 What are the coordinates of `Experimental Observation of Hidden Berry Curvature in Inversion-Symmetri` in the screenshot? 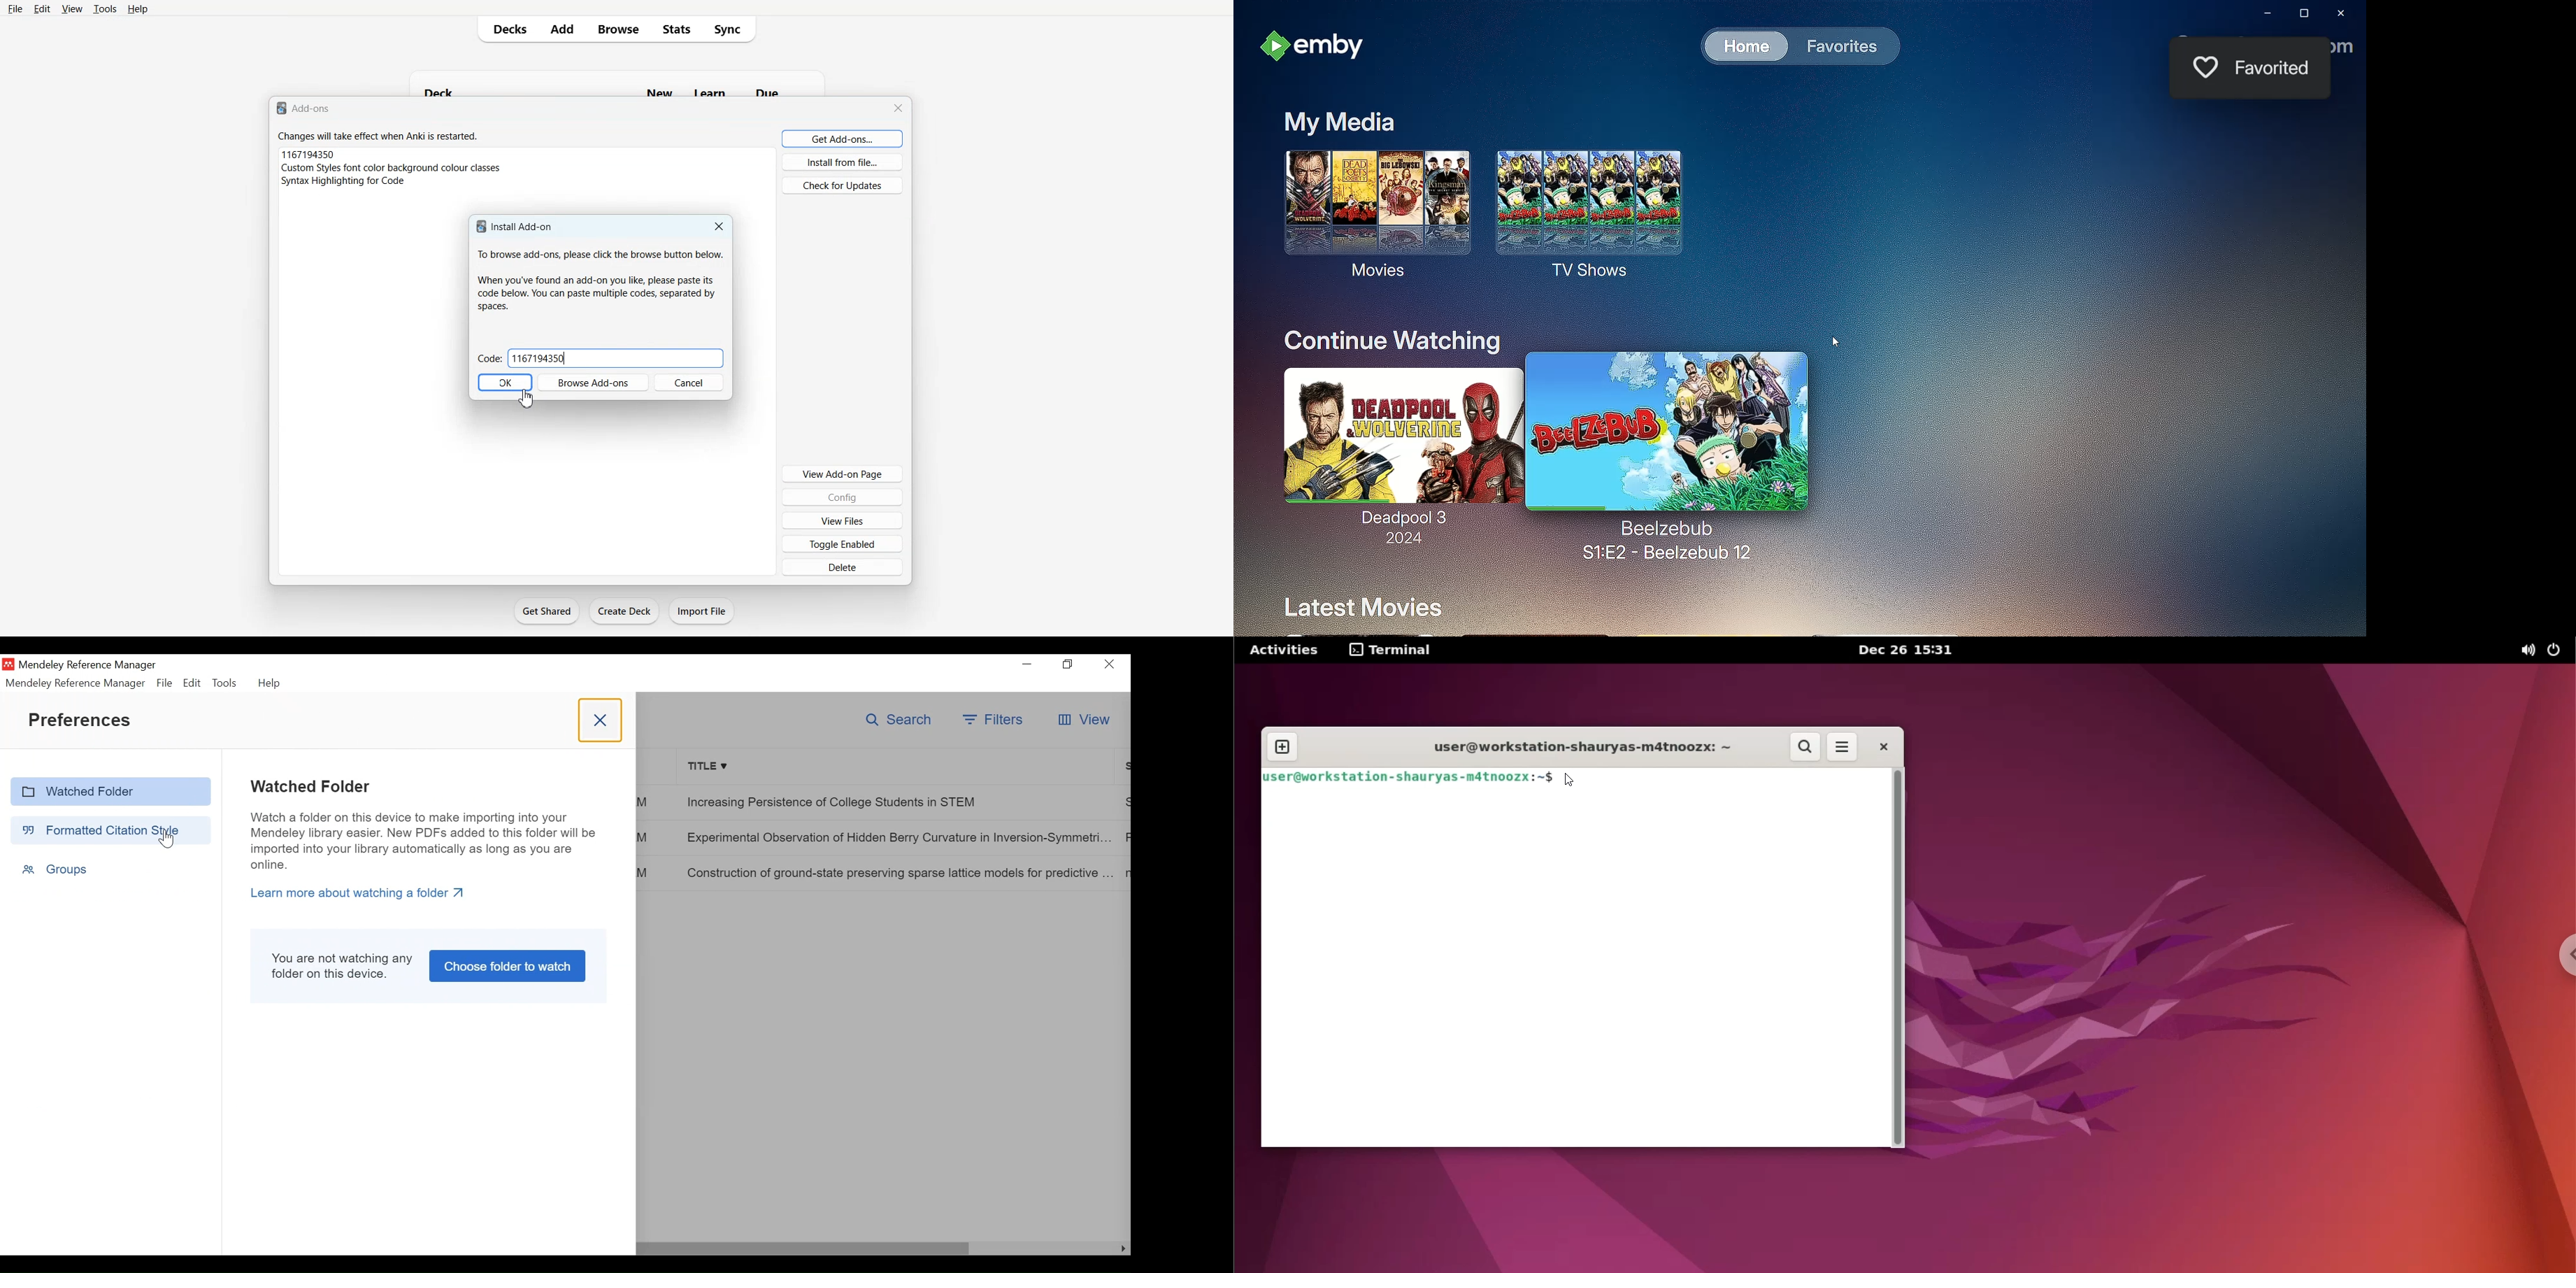 It's located at (897, 839).